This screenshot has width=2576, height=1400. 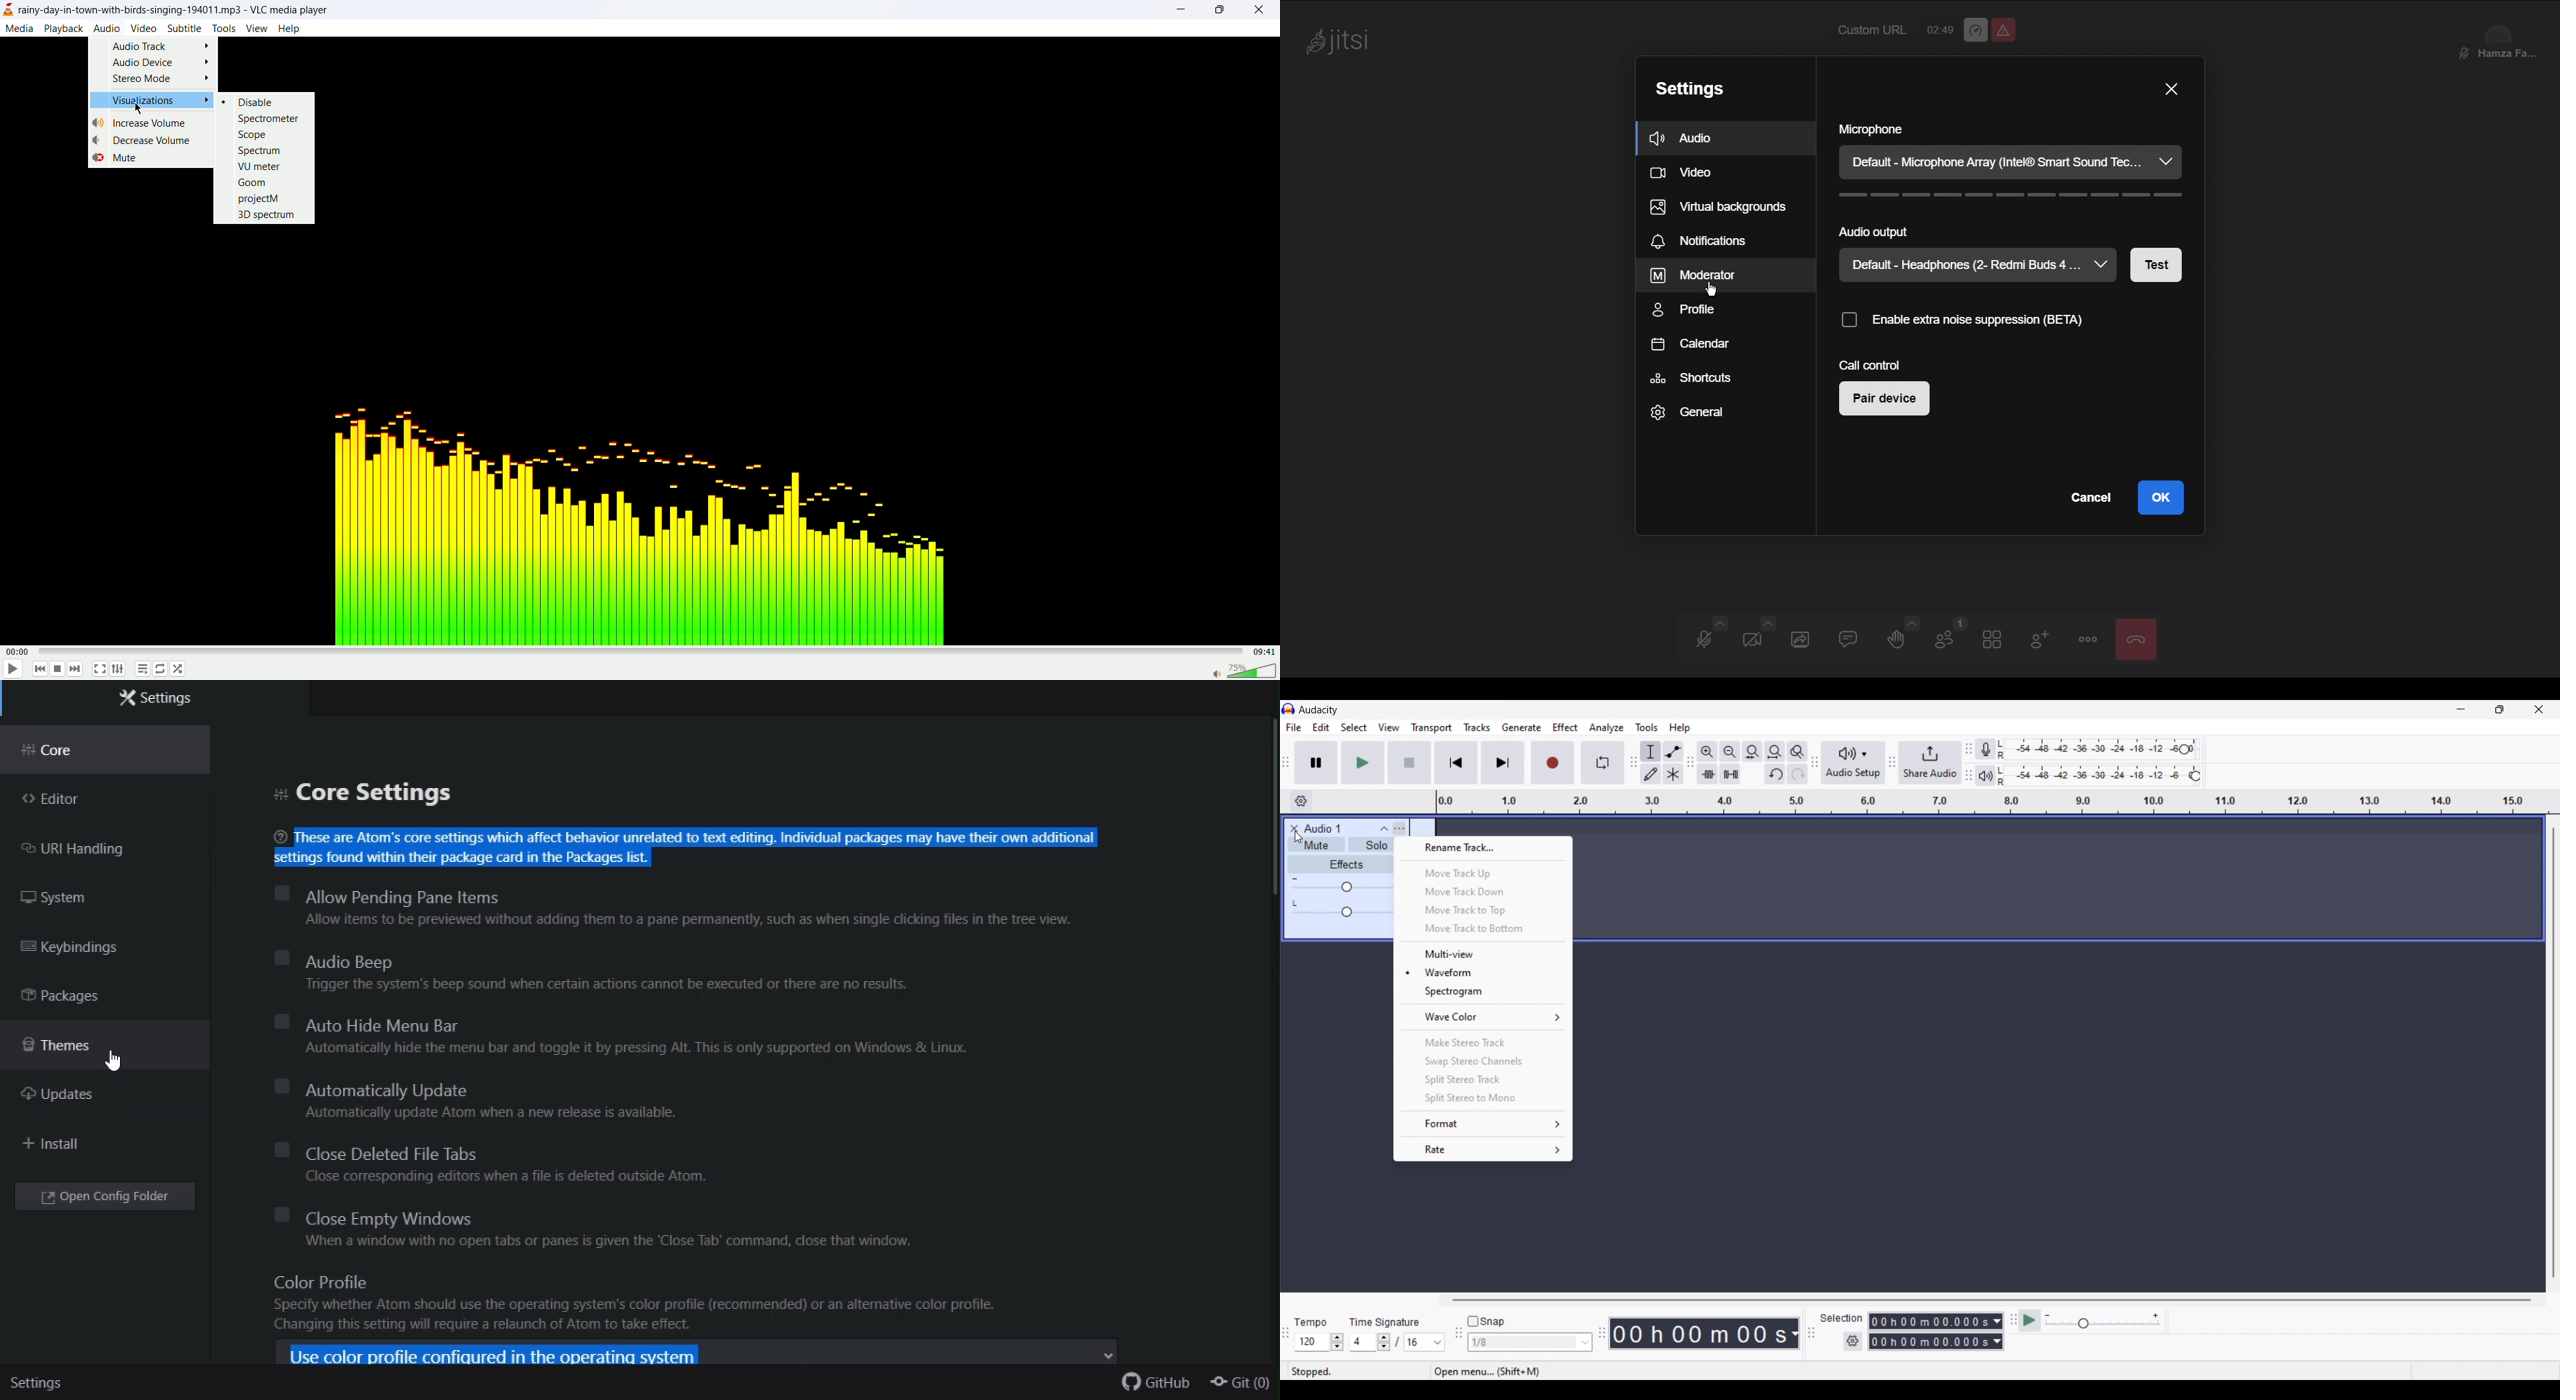 I want to click on OK, so click(x=2161, y=498).